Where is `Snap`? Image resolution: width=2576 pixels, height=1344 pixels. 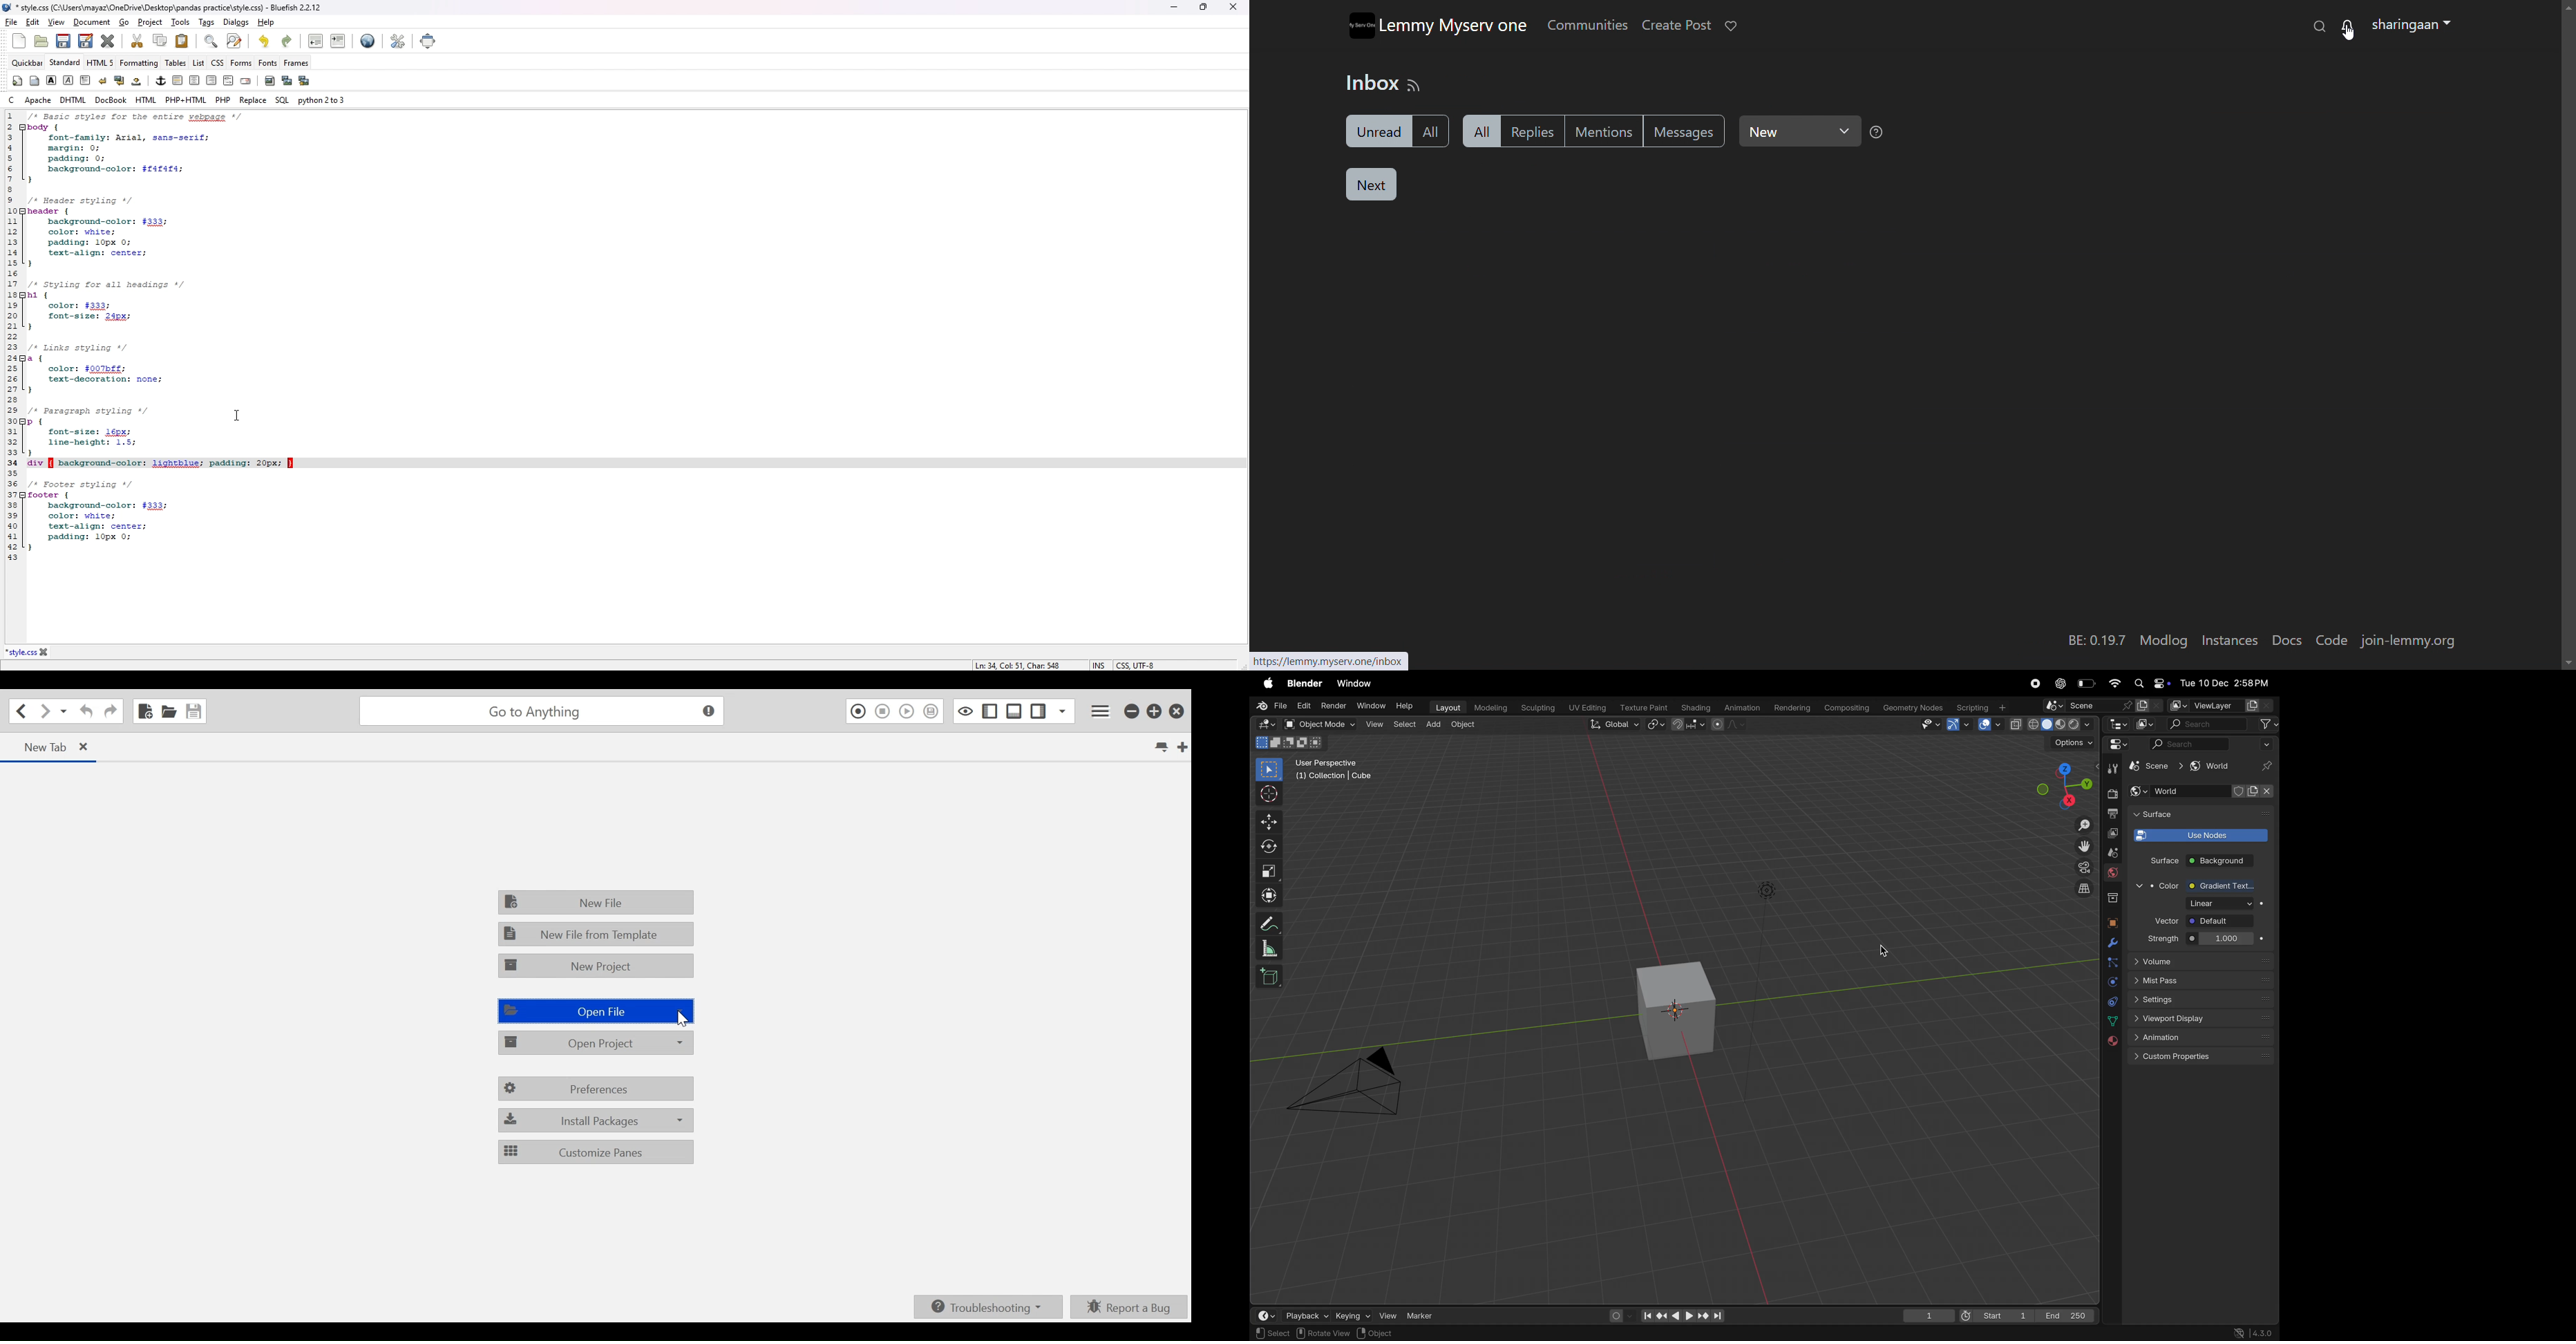 Snap is located at coordinates (1691, 725).